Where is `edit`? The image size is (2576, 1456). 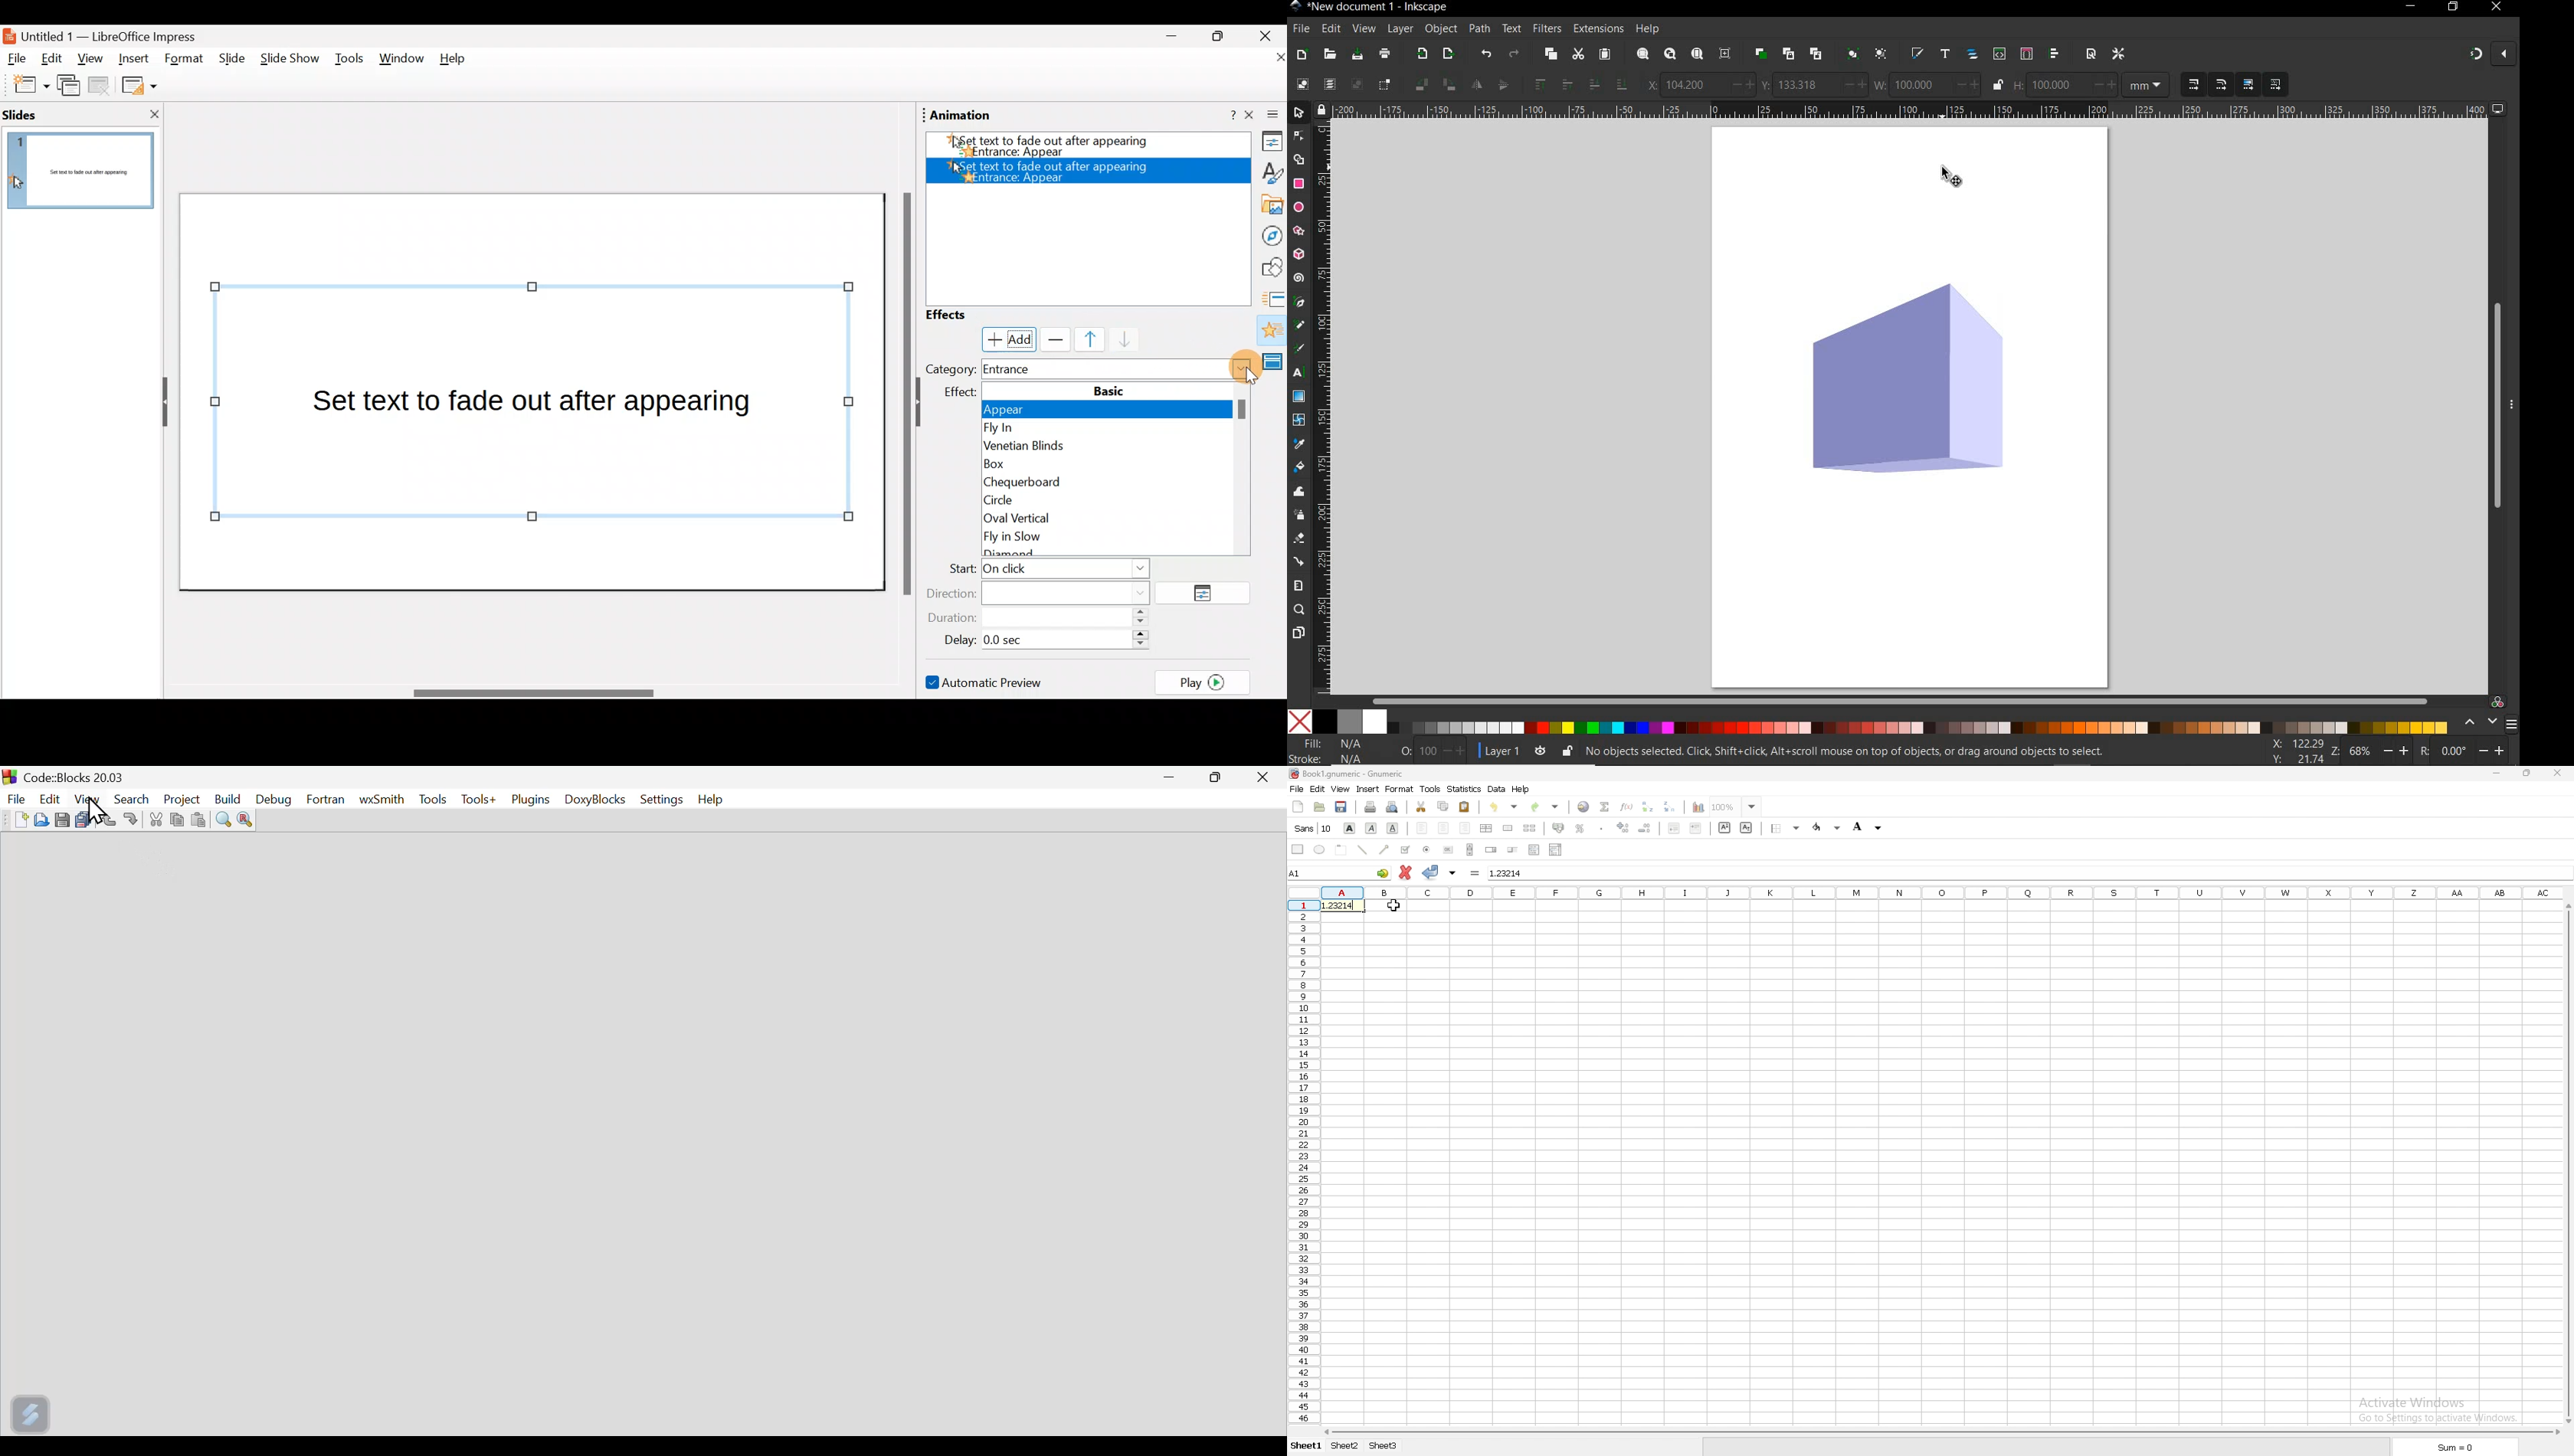 edit is located at coordinates (1318, 789).